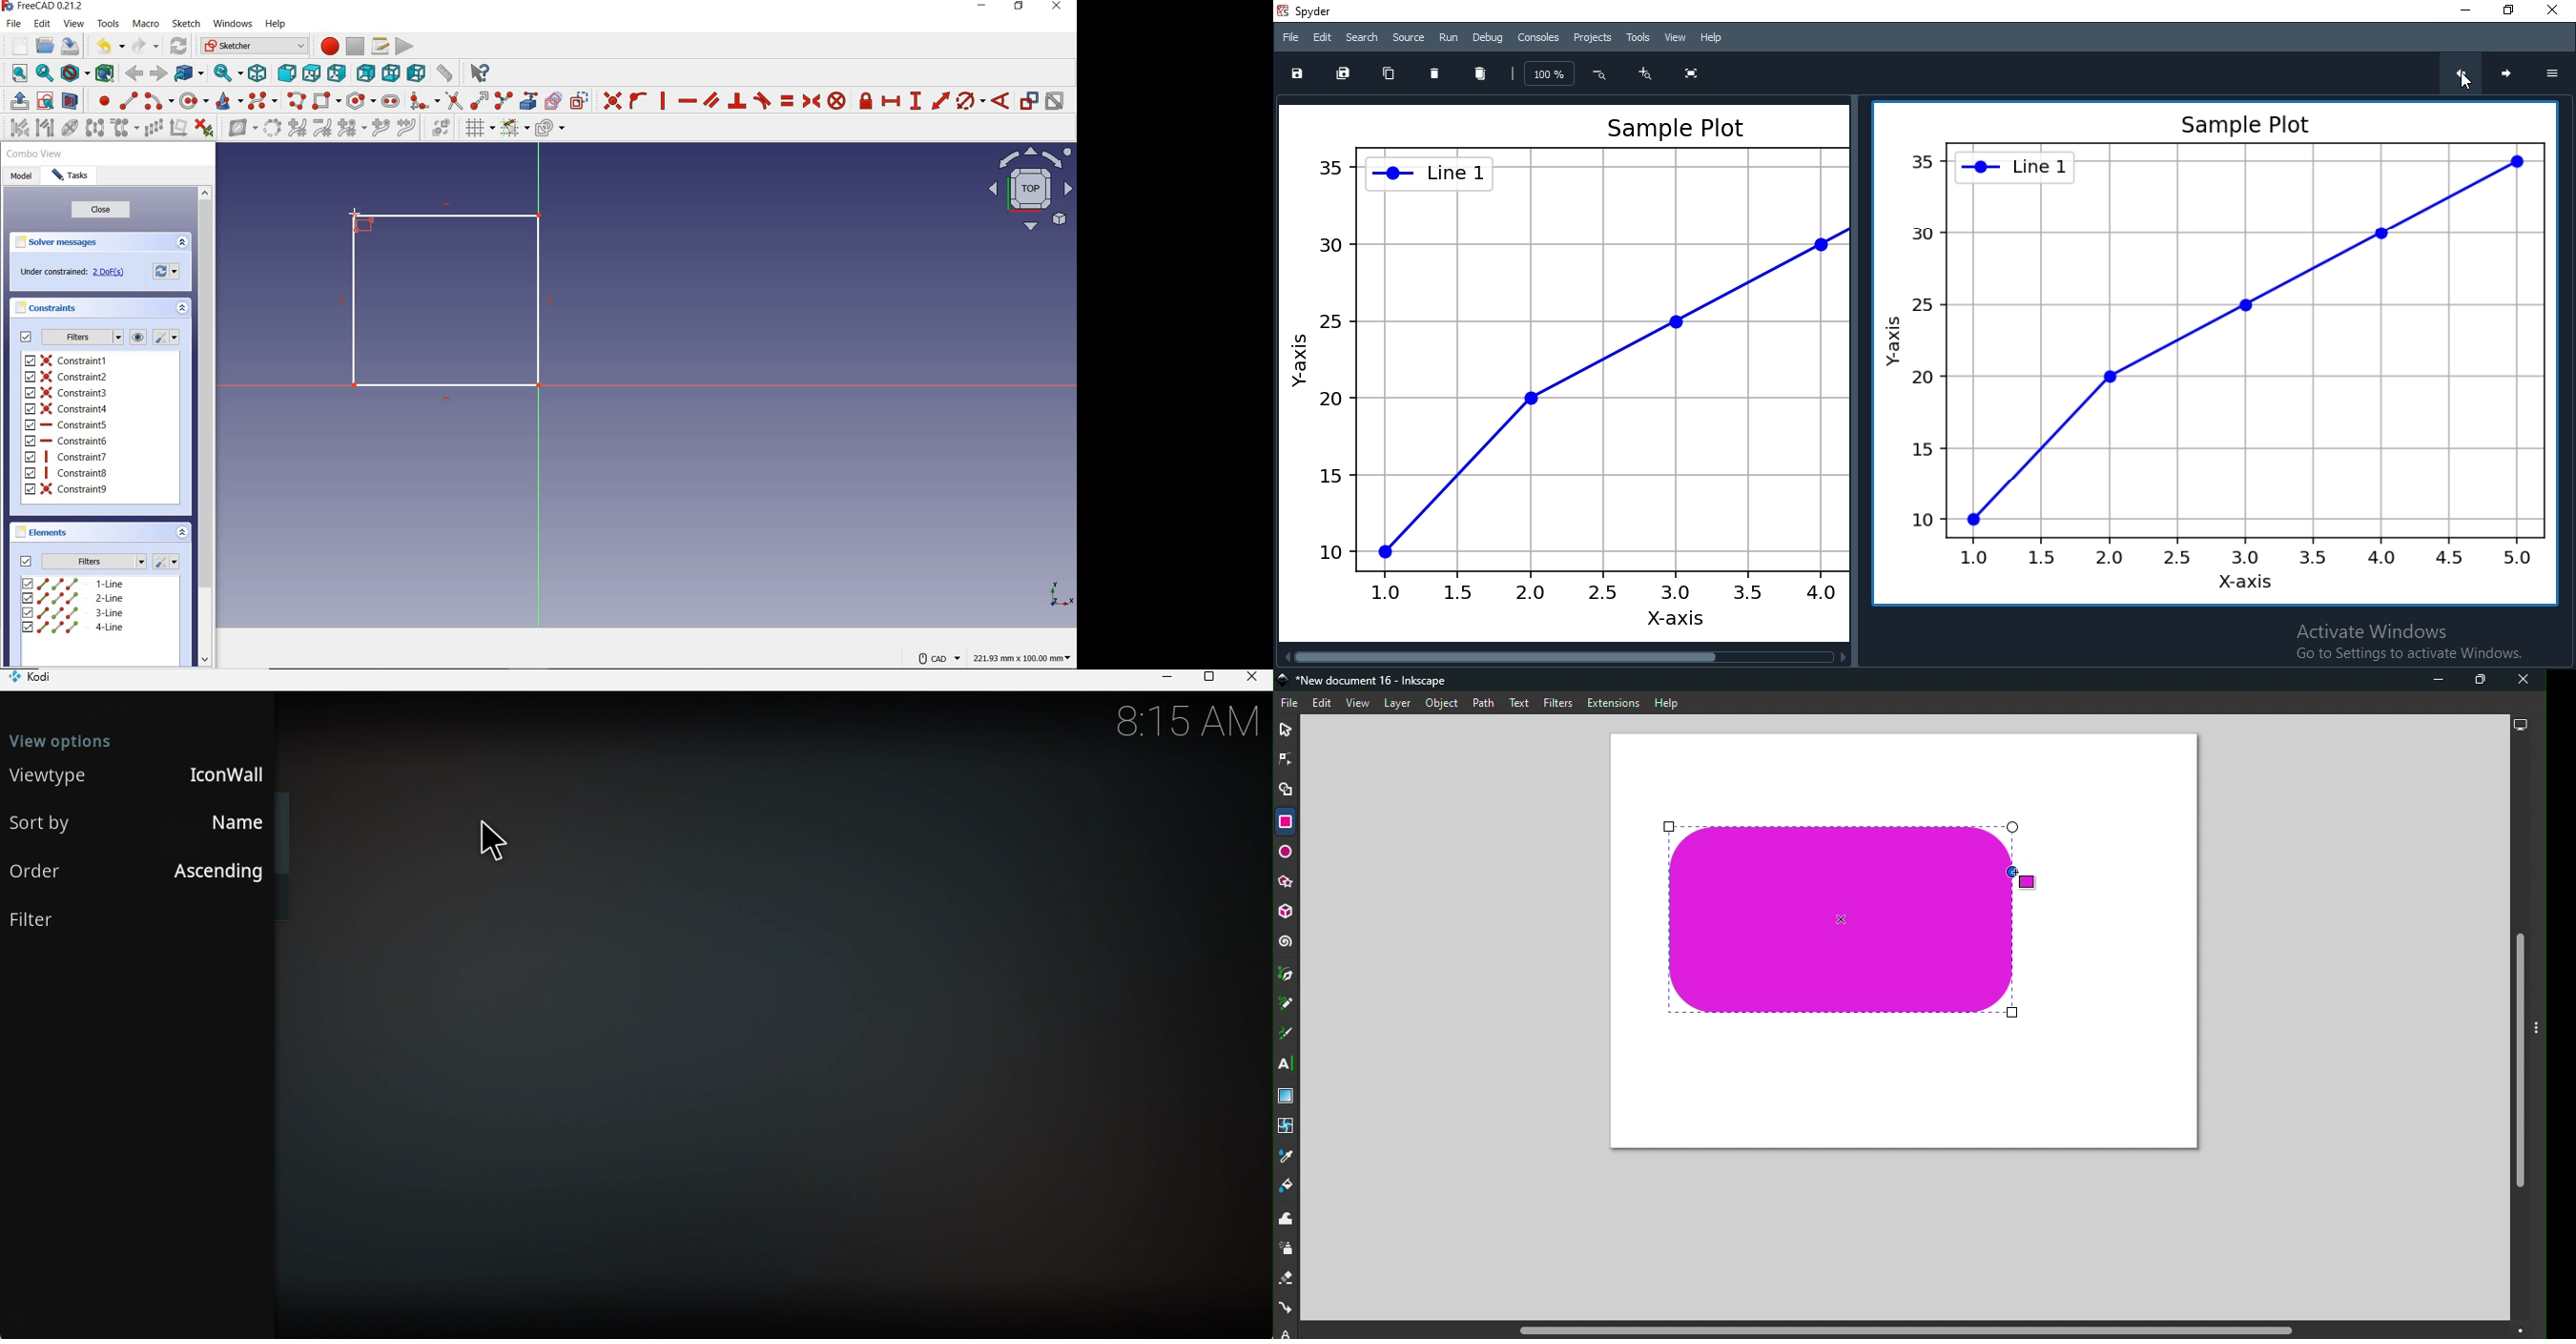  Describe the element at coordinates (1389, 72) in the screenshot. I see `copy chart` at that location.